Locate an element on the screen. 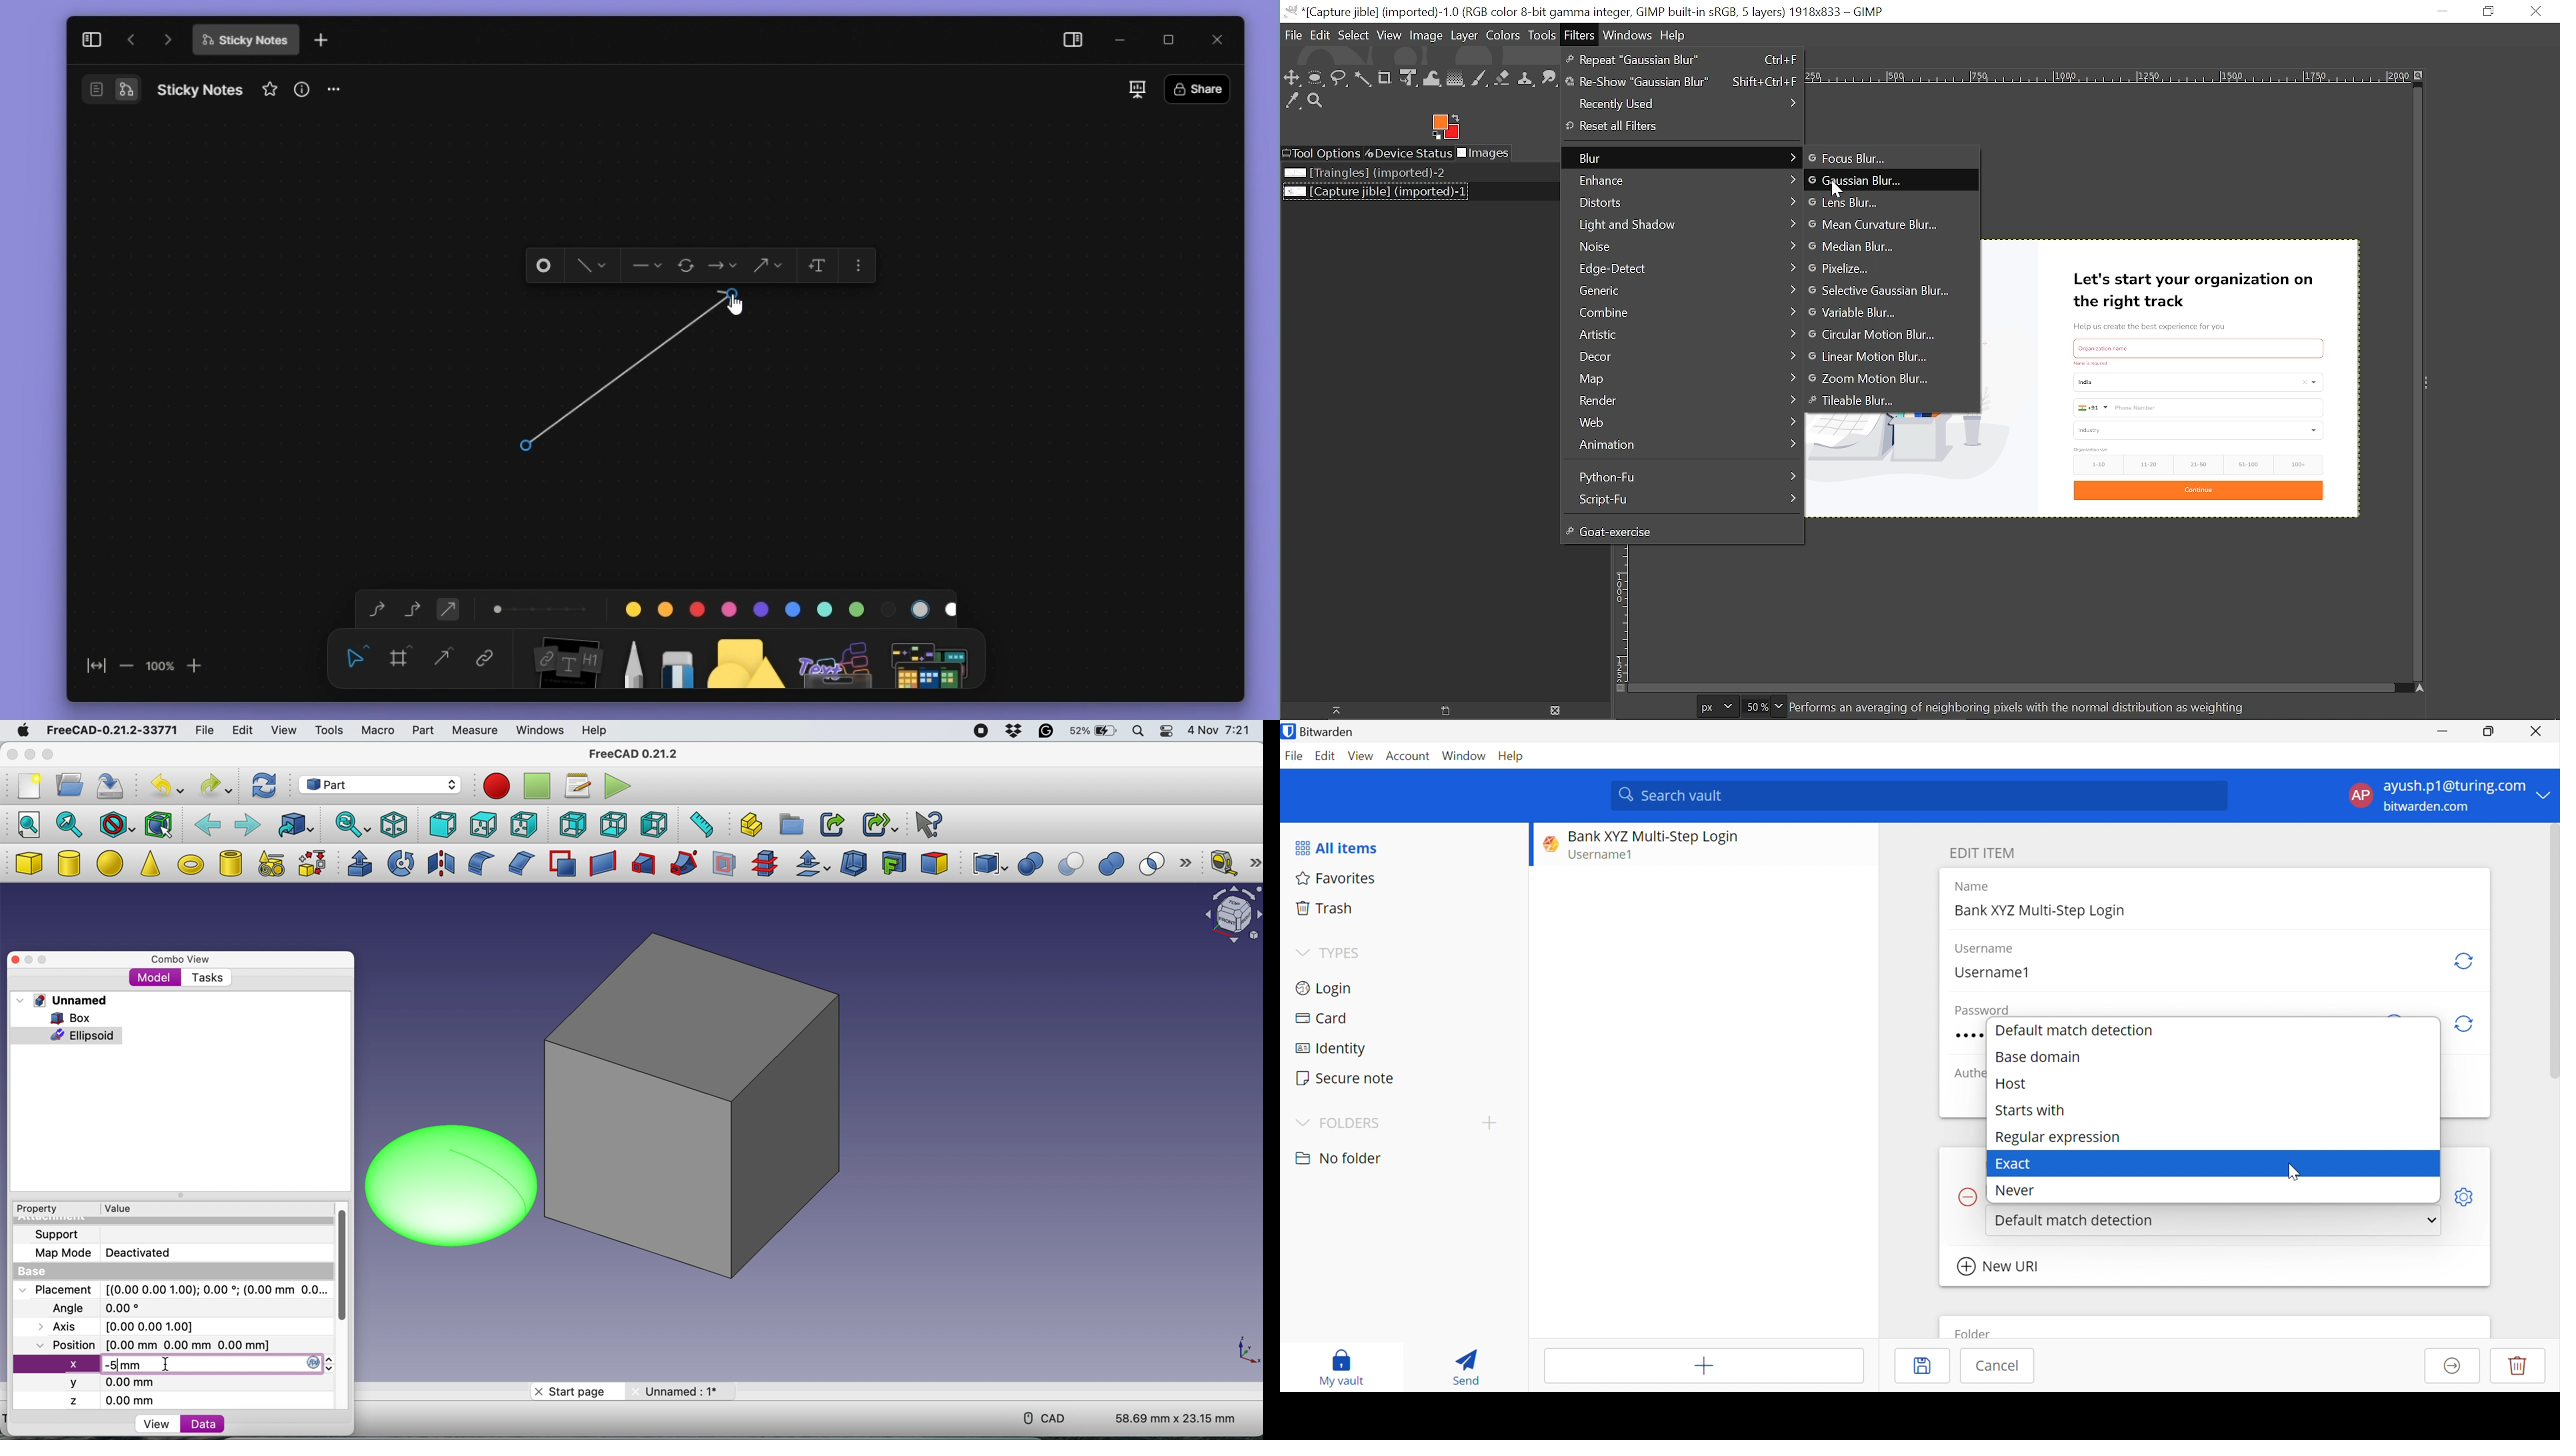 The width and height of the screenshot is (2576, 1456). Identity is located at coordinates (1331, 1050).